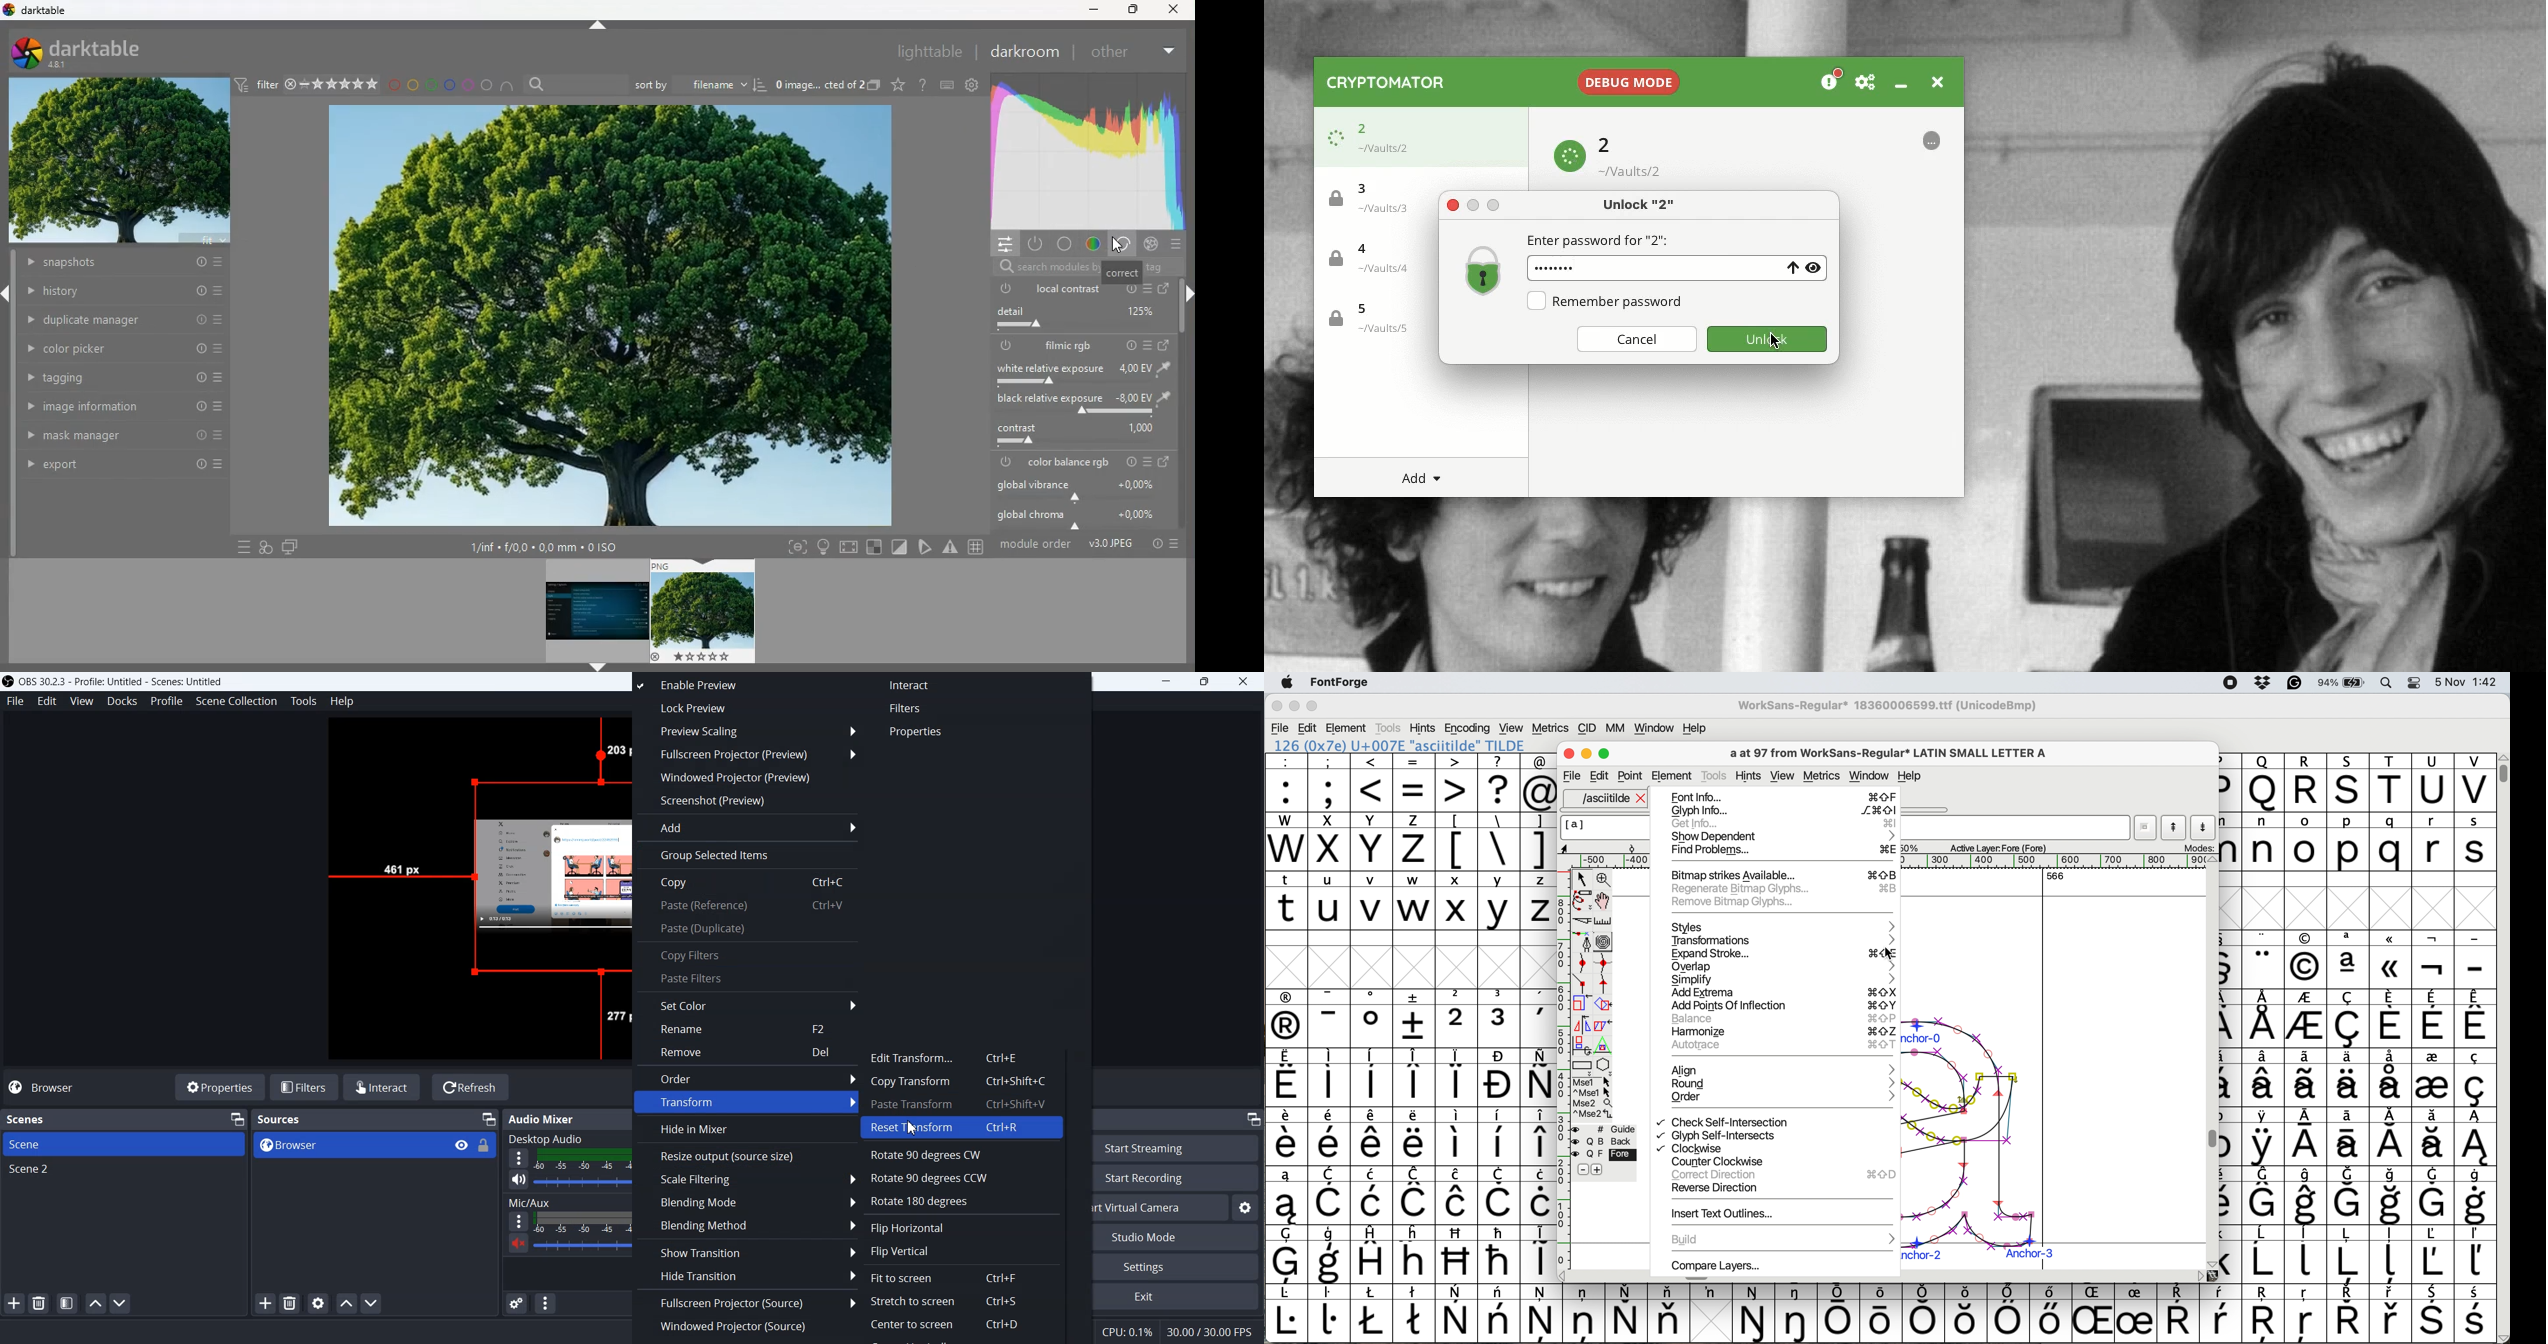 This screenshot has height=1344, width=2548. Describe the element at coordinates (2433, 1137) in the screenshot. I see `symbol` at that location.